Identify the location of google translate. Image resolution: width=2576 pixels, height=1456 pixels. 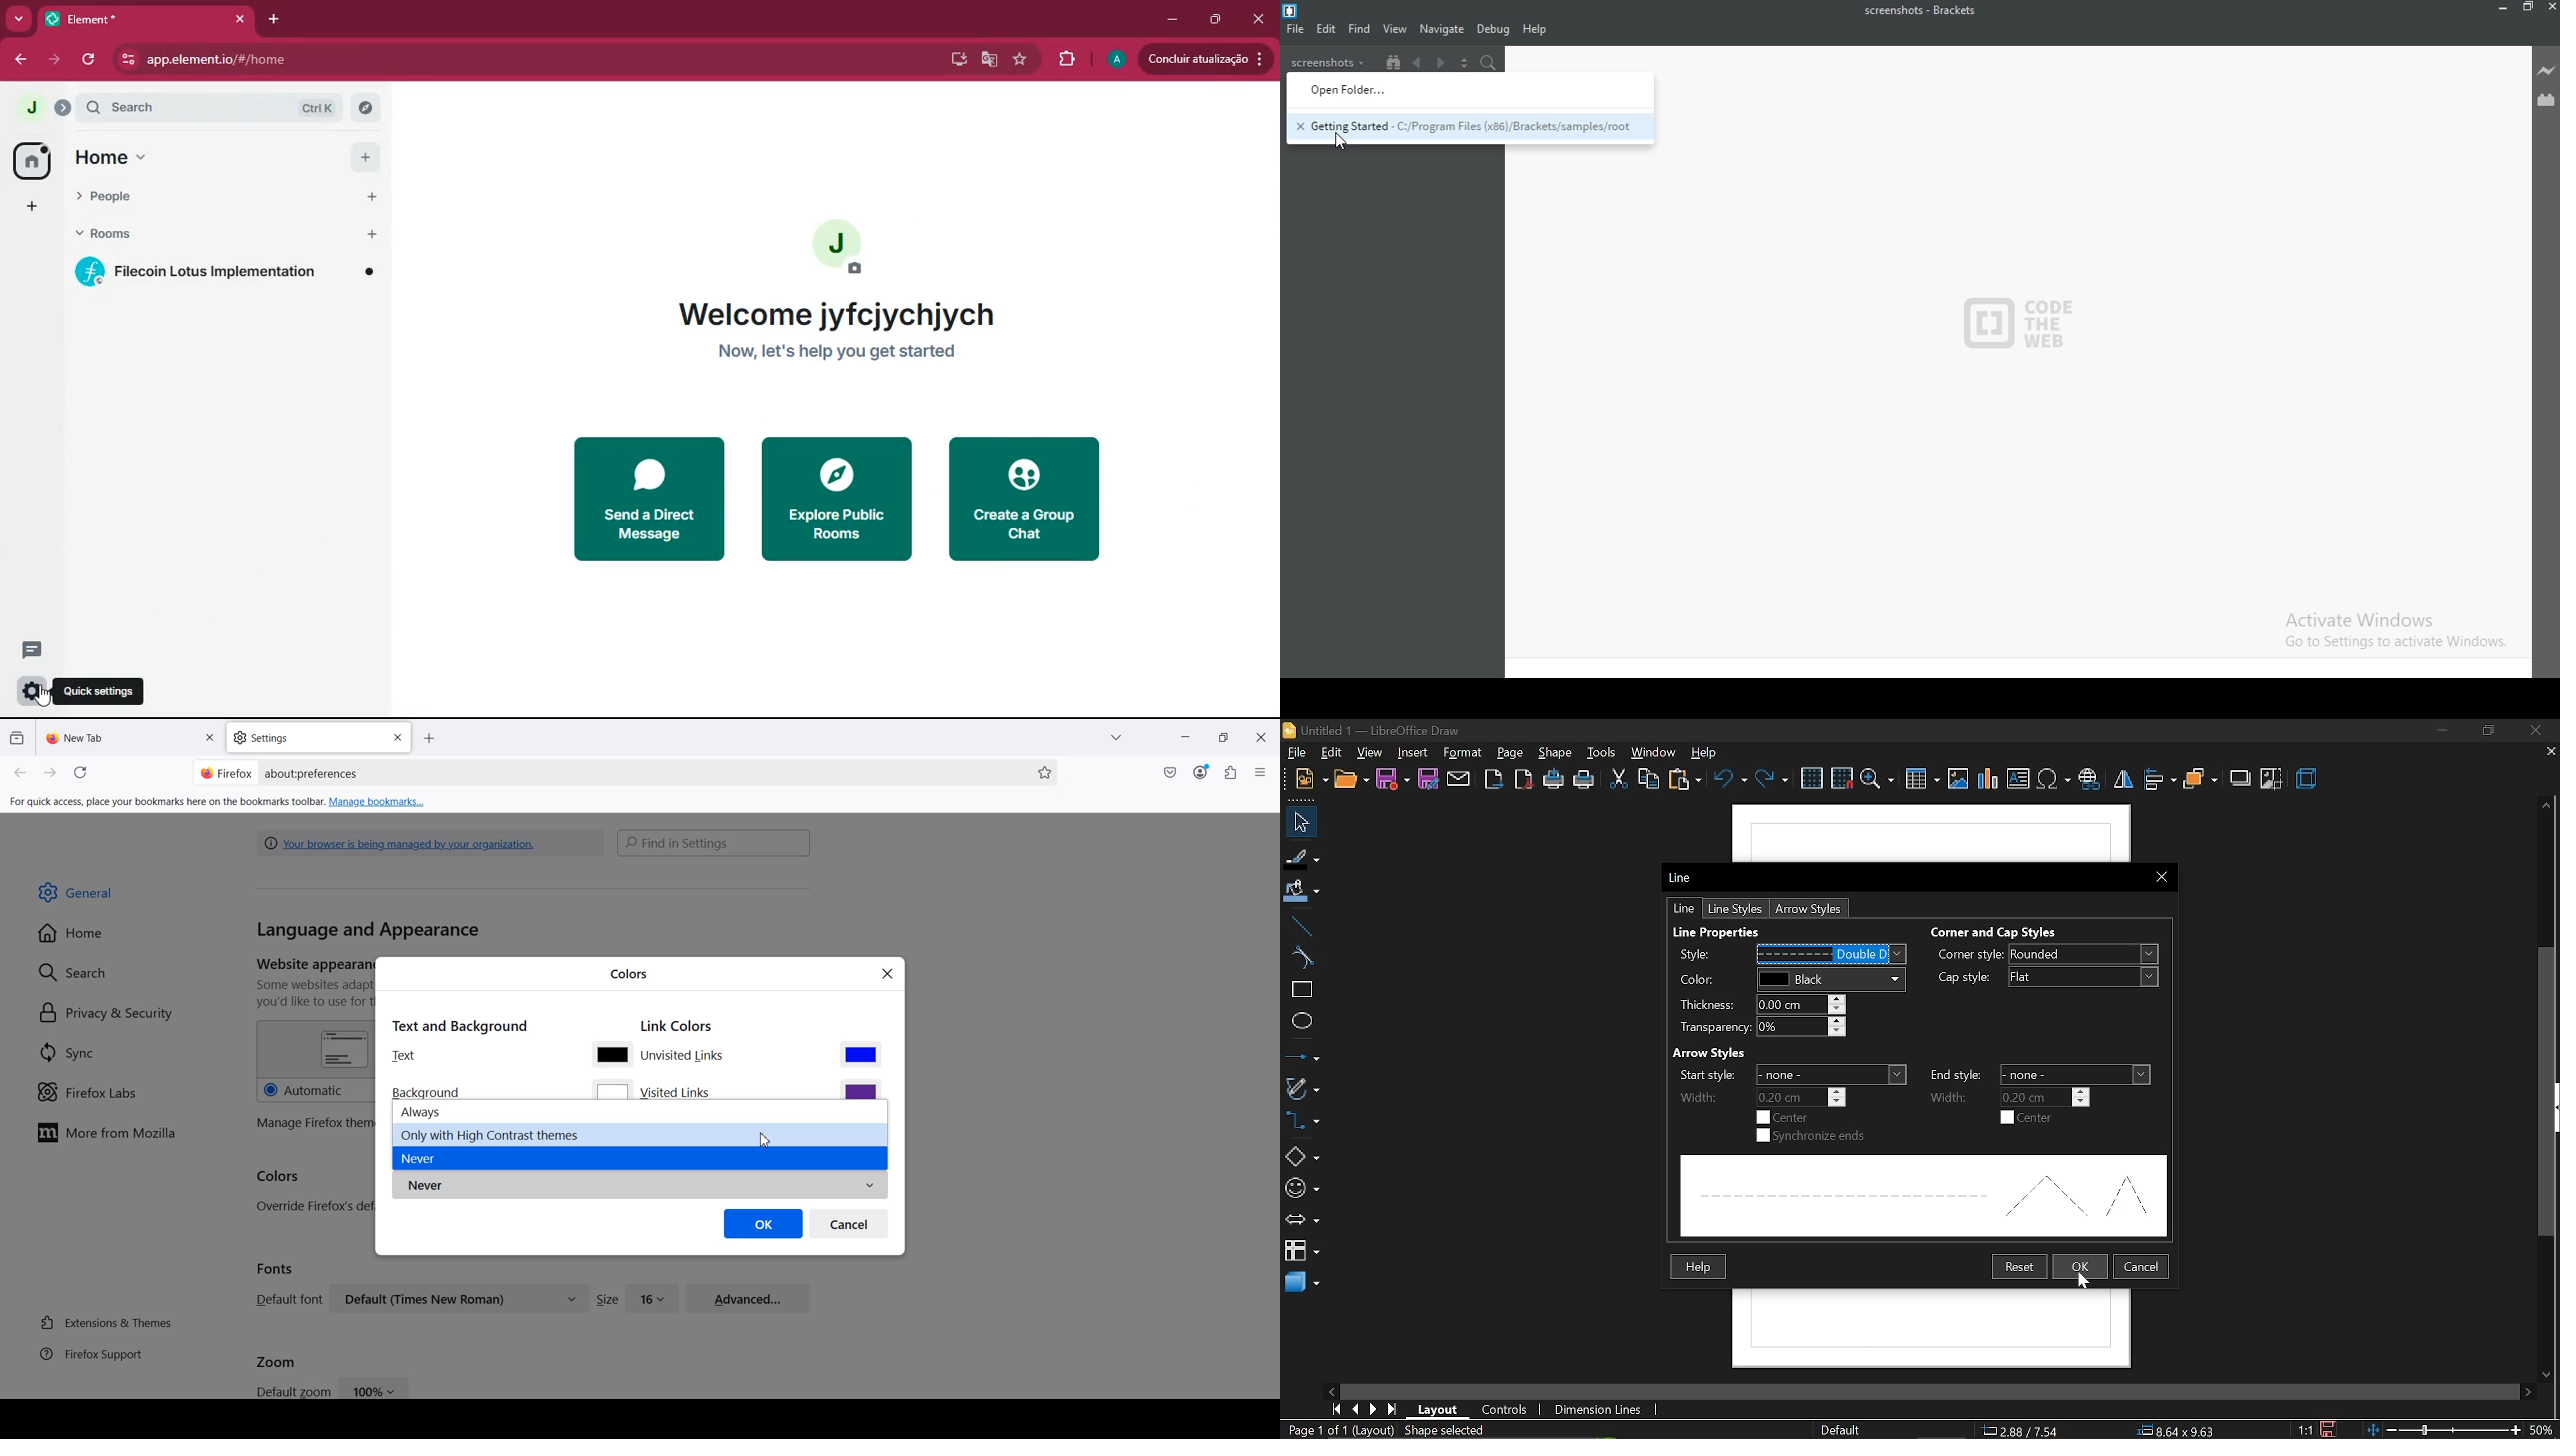
(988, 62).